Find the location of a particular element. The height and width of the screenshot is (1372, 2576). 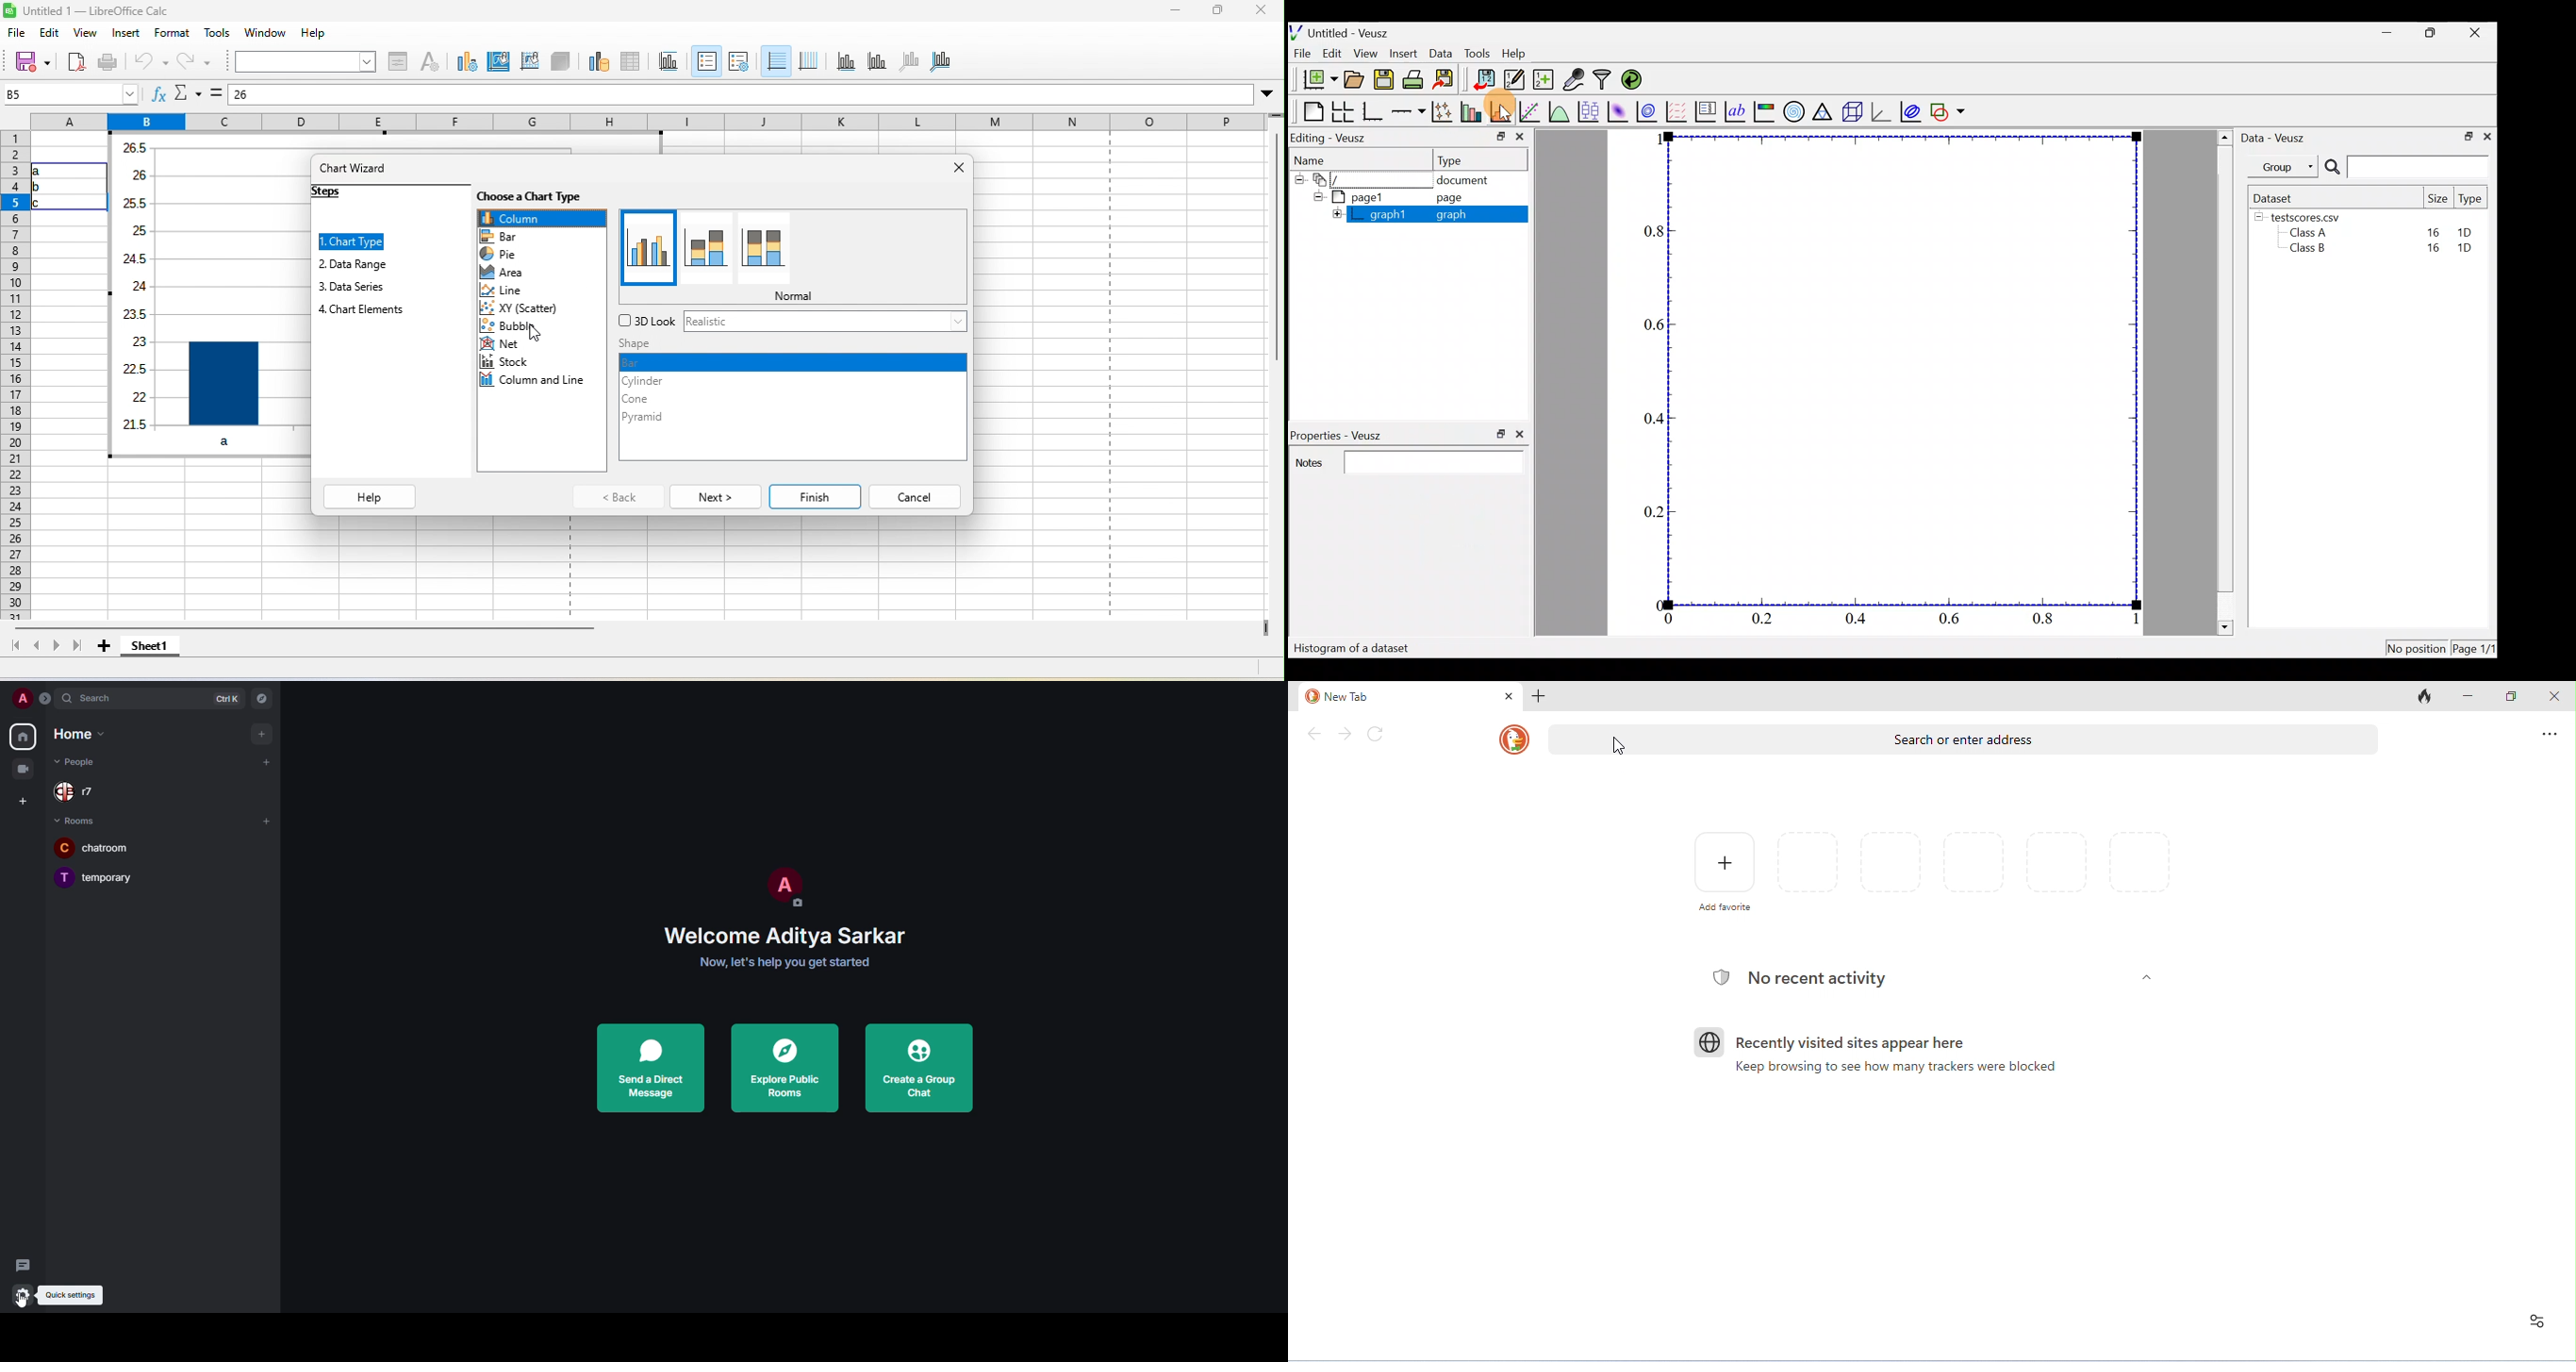

send a direct message is located at coordinates (651, 1070).